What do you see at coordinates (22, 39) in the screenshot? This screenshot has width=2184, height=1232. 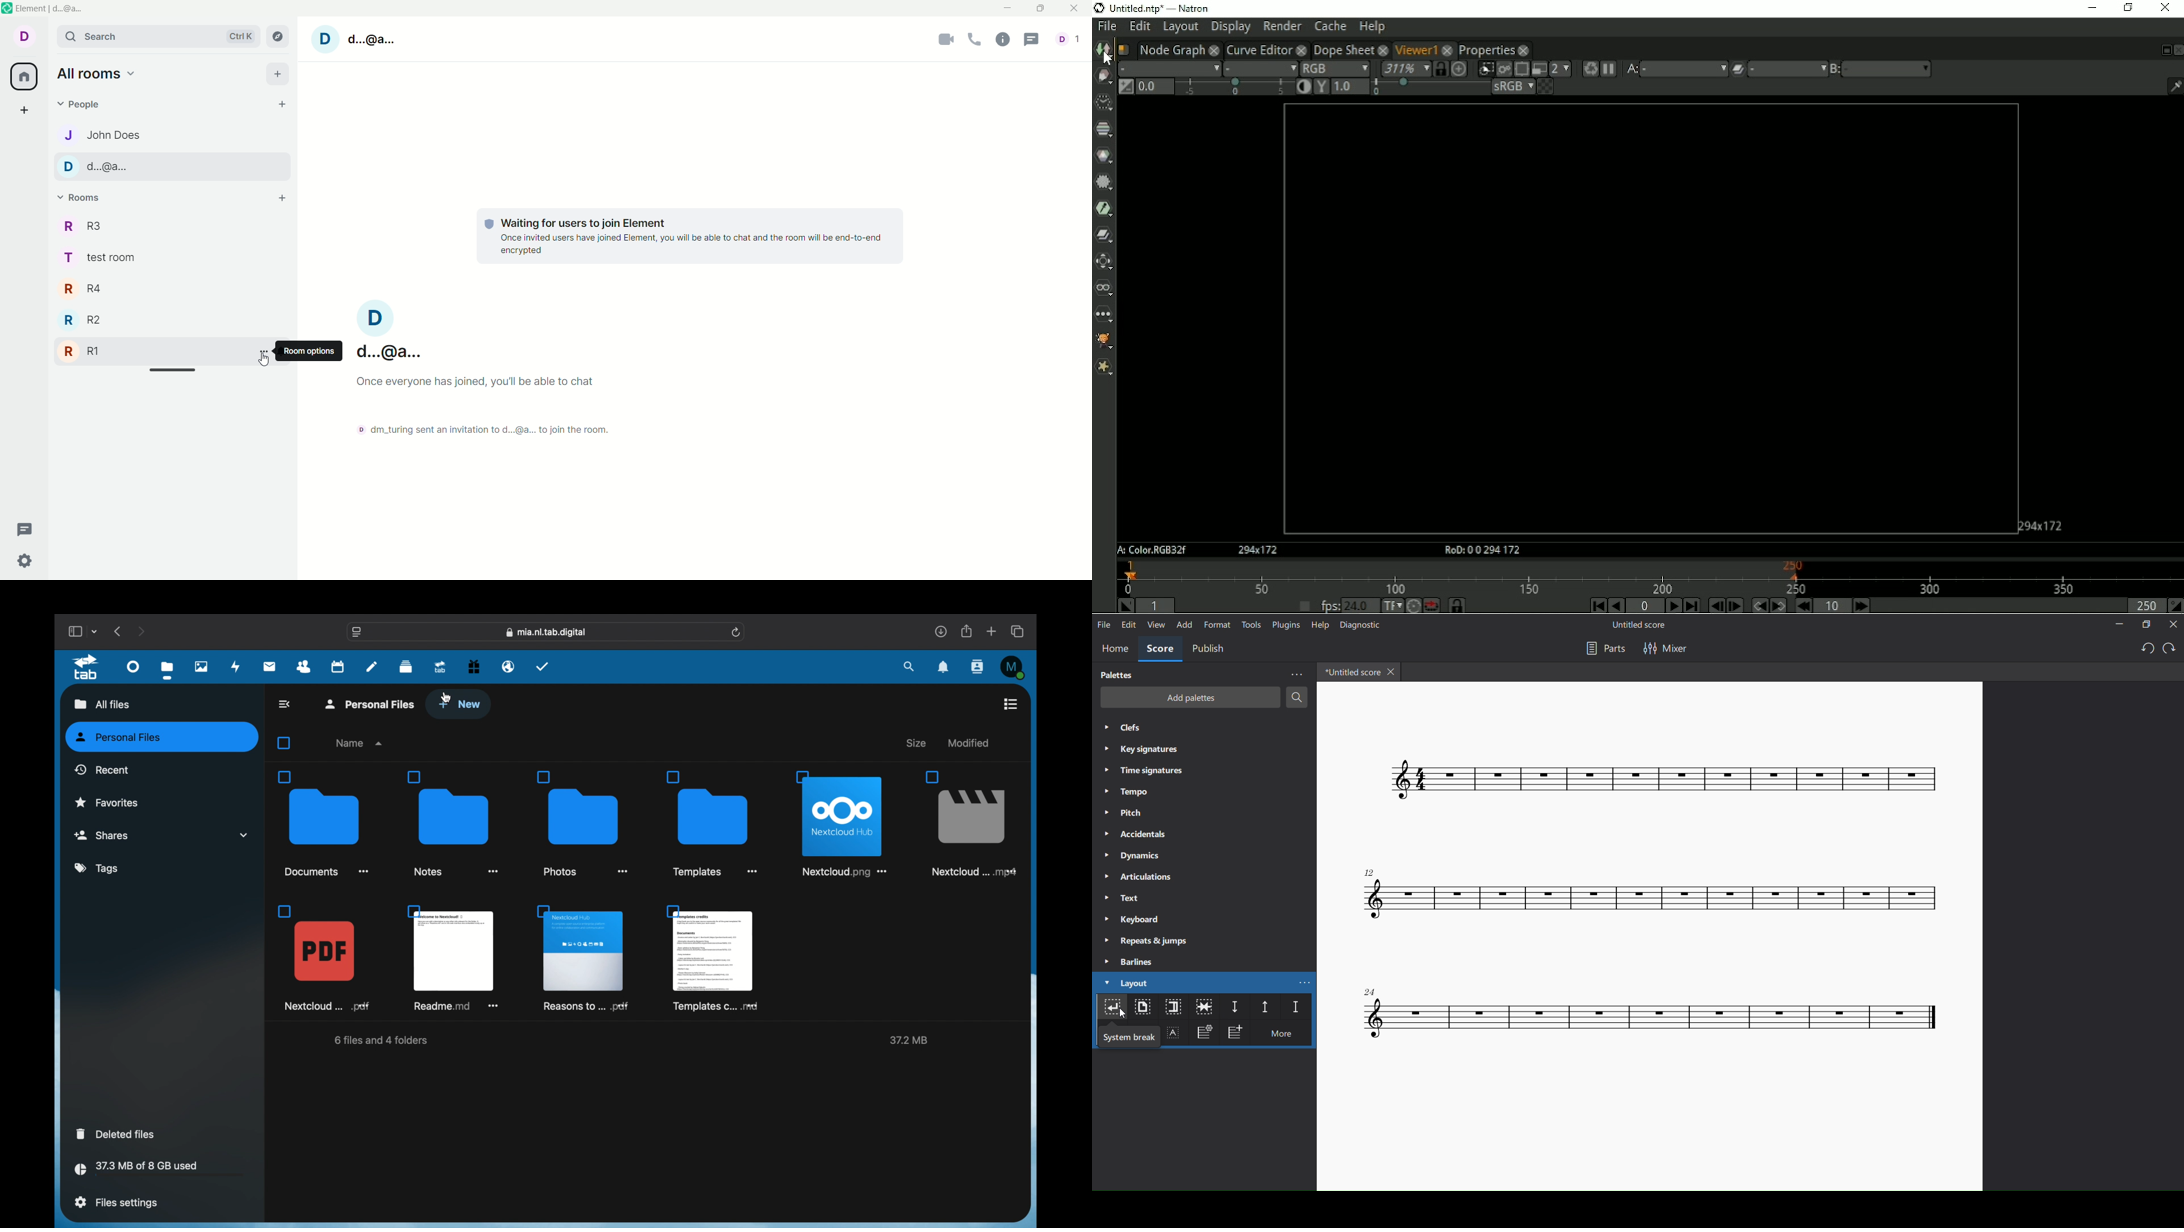 I see `d` at bounding box center [22, 39].